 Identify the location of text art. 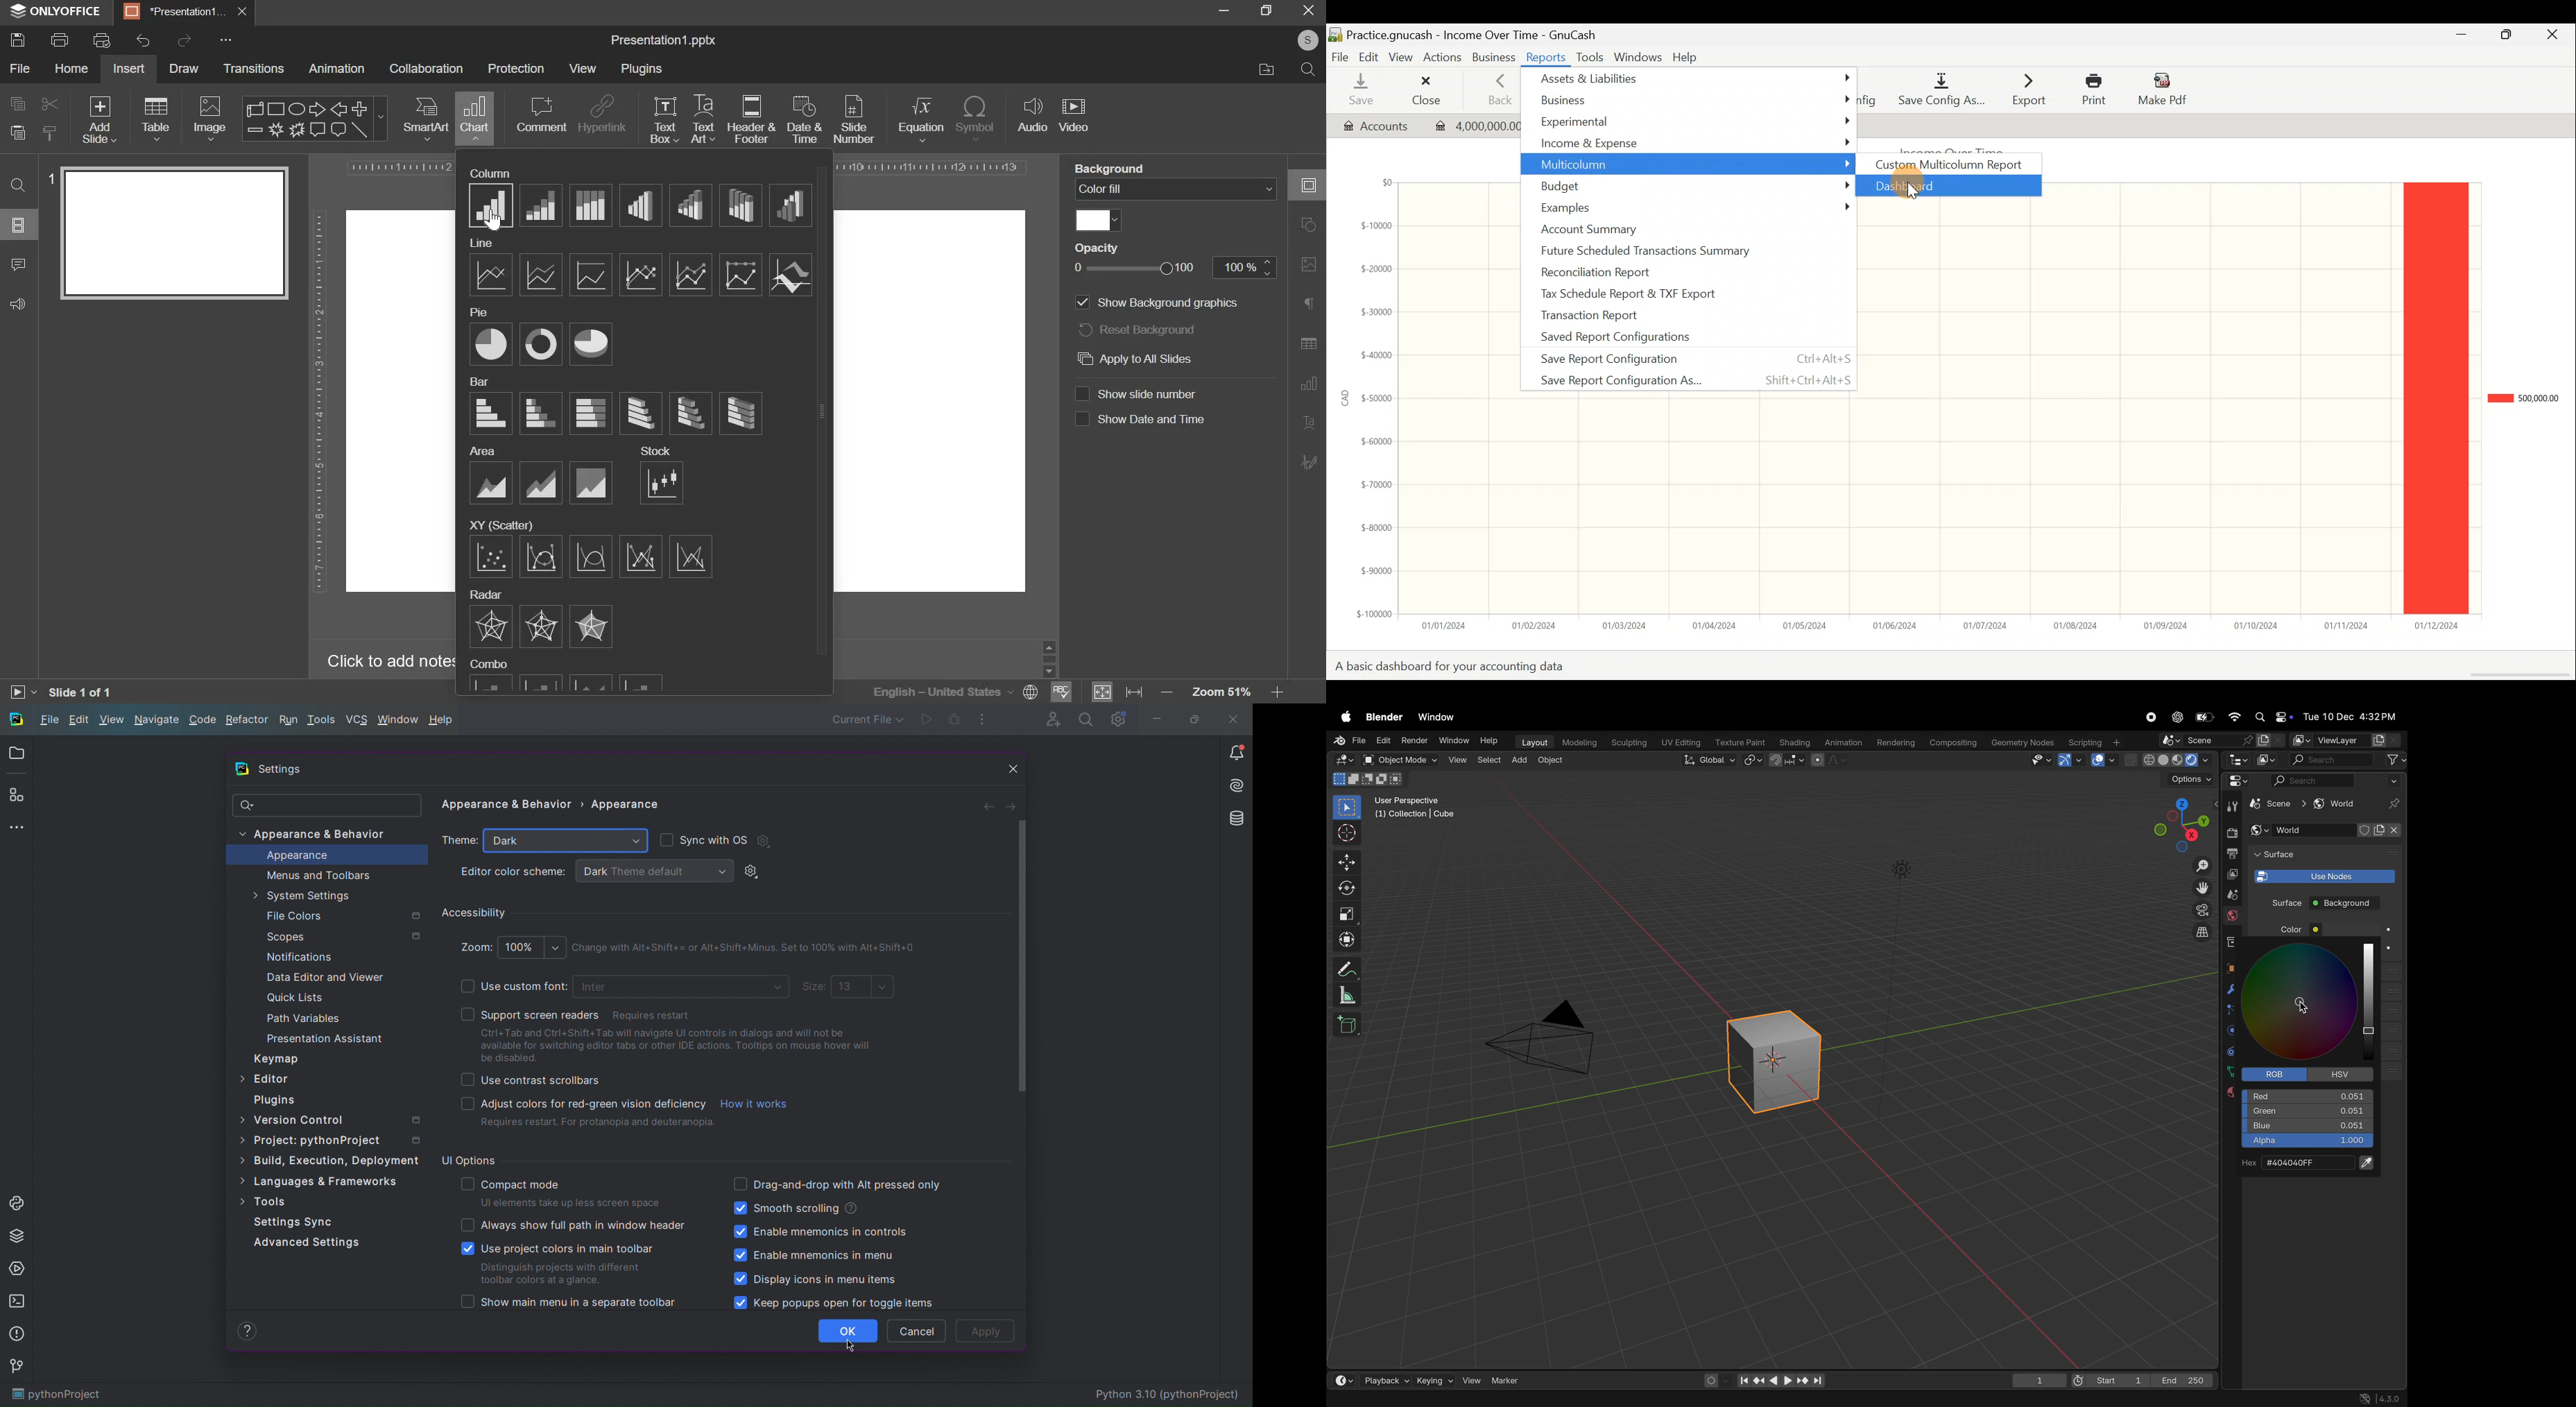
(702, 117).